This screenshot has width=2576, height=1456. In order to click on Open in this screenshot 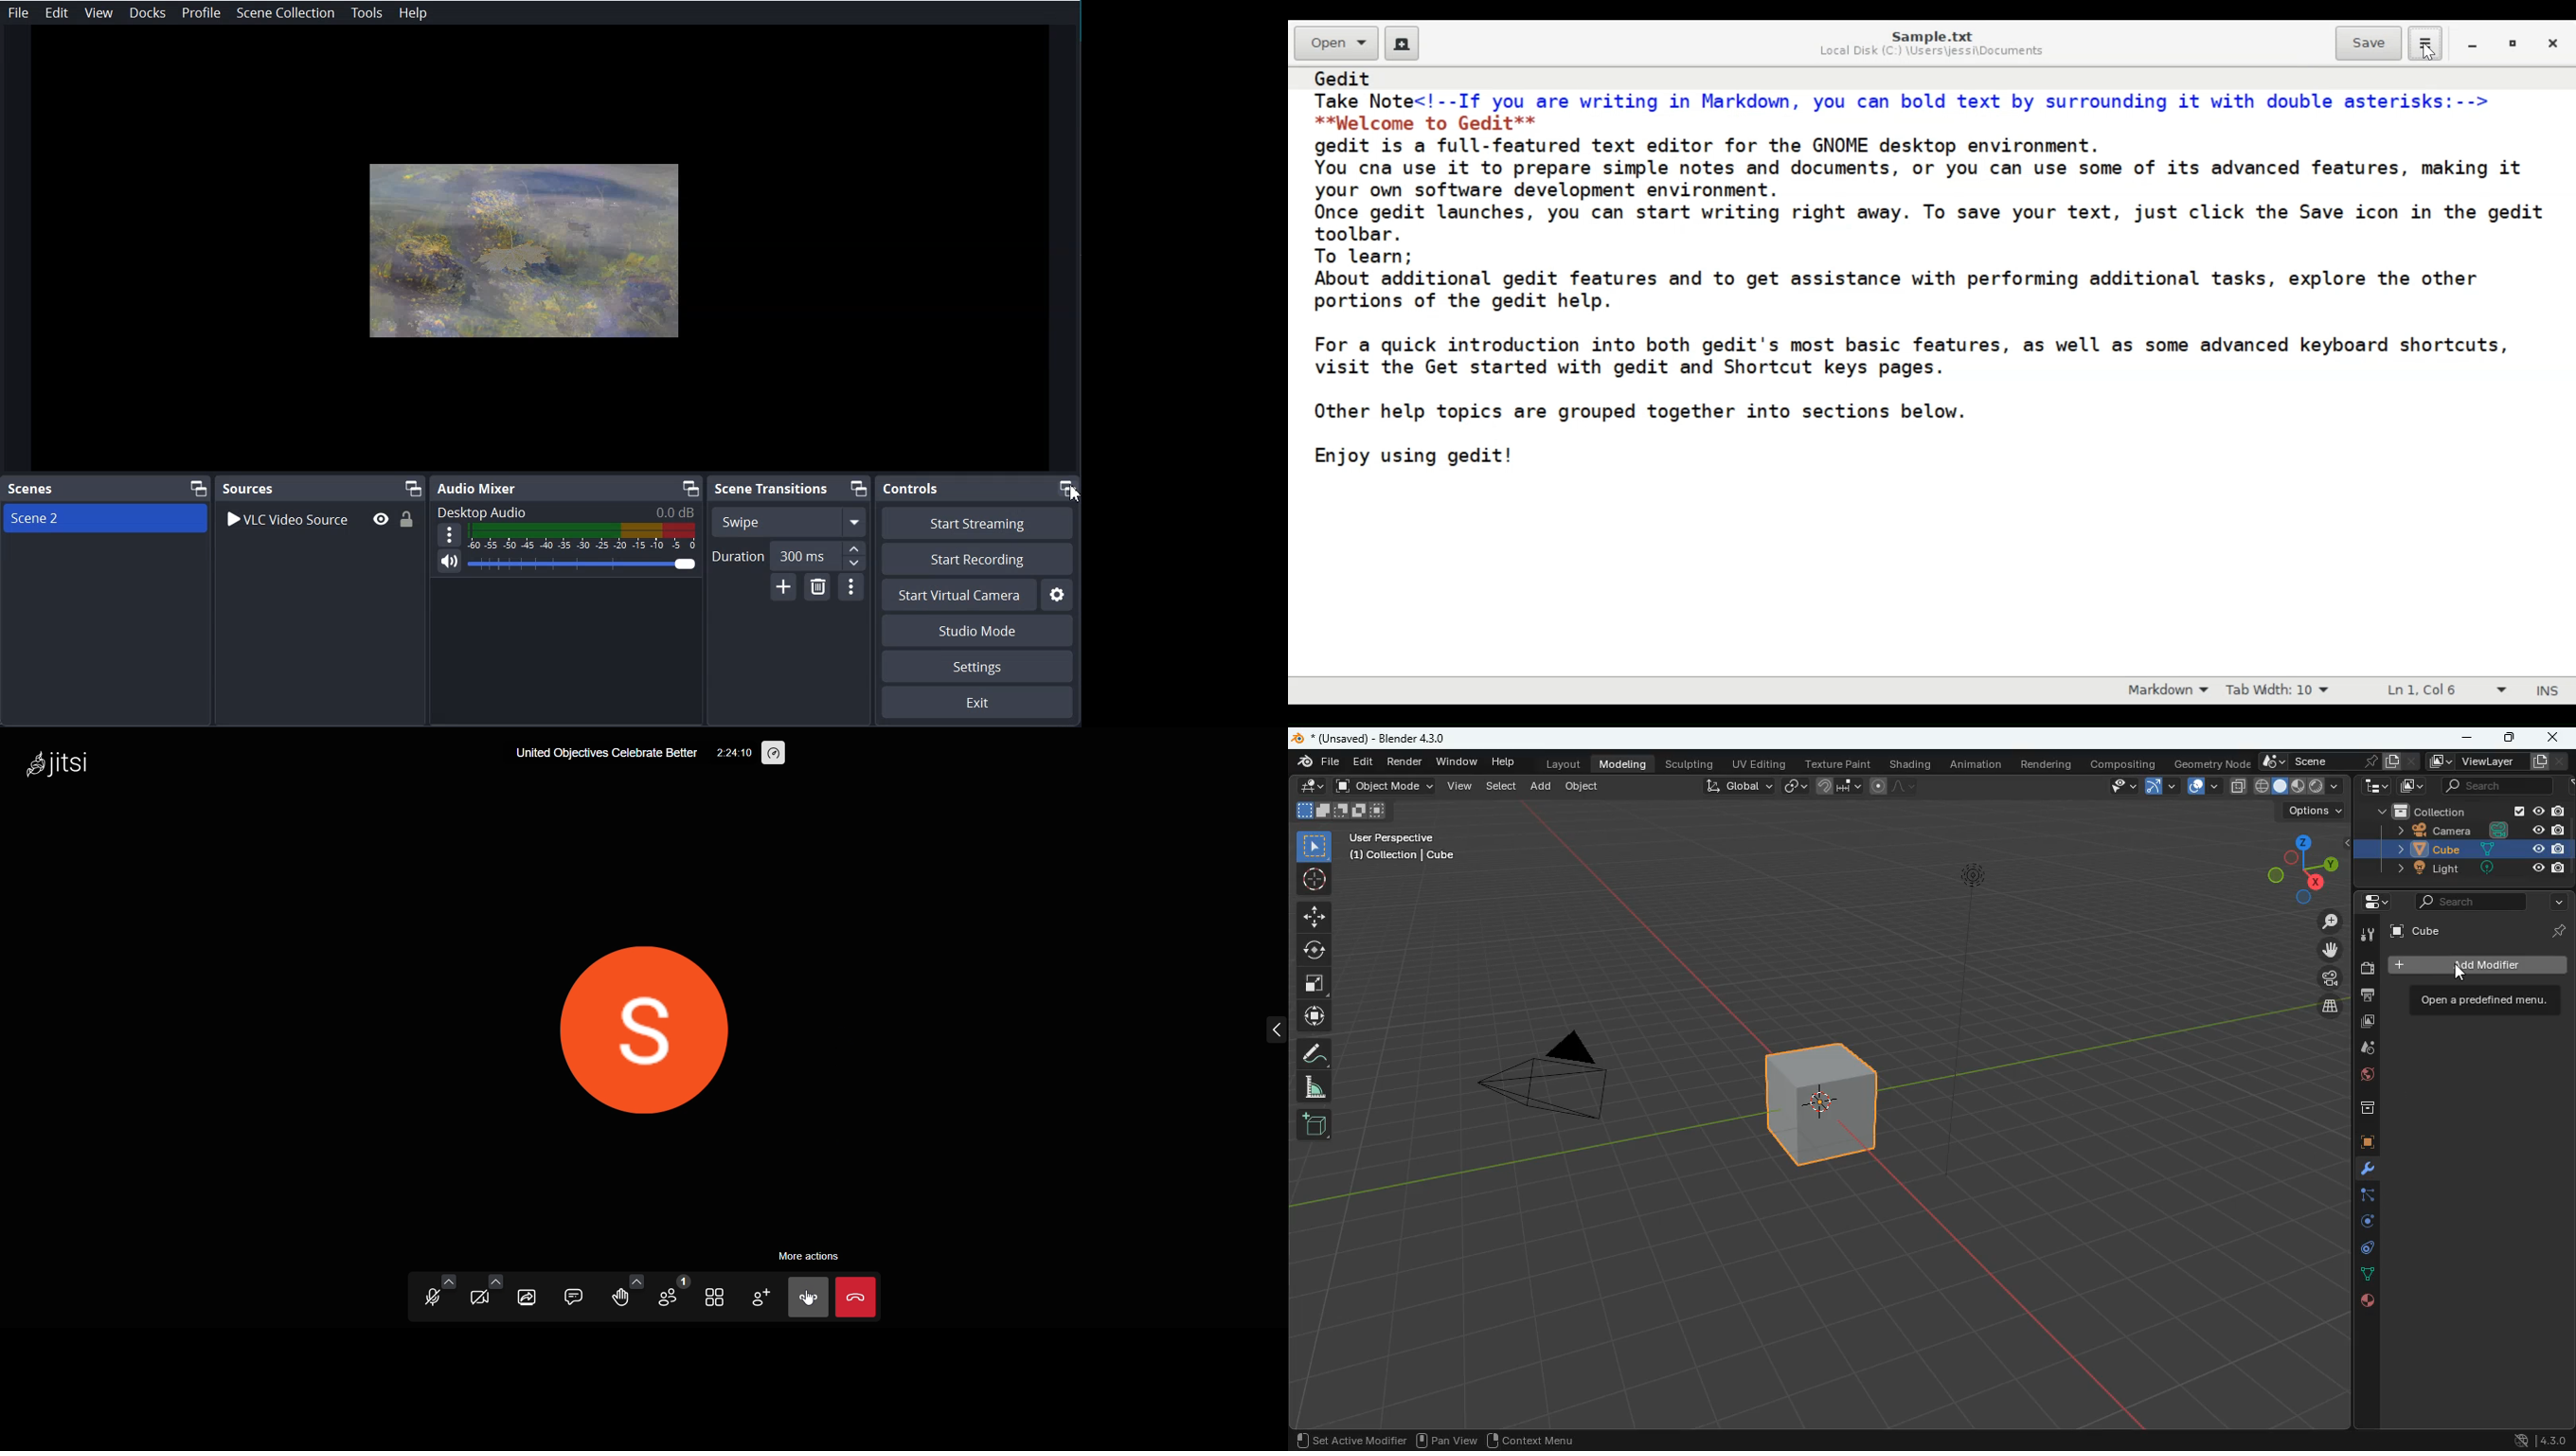, I will do `click(1338, 44)`.